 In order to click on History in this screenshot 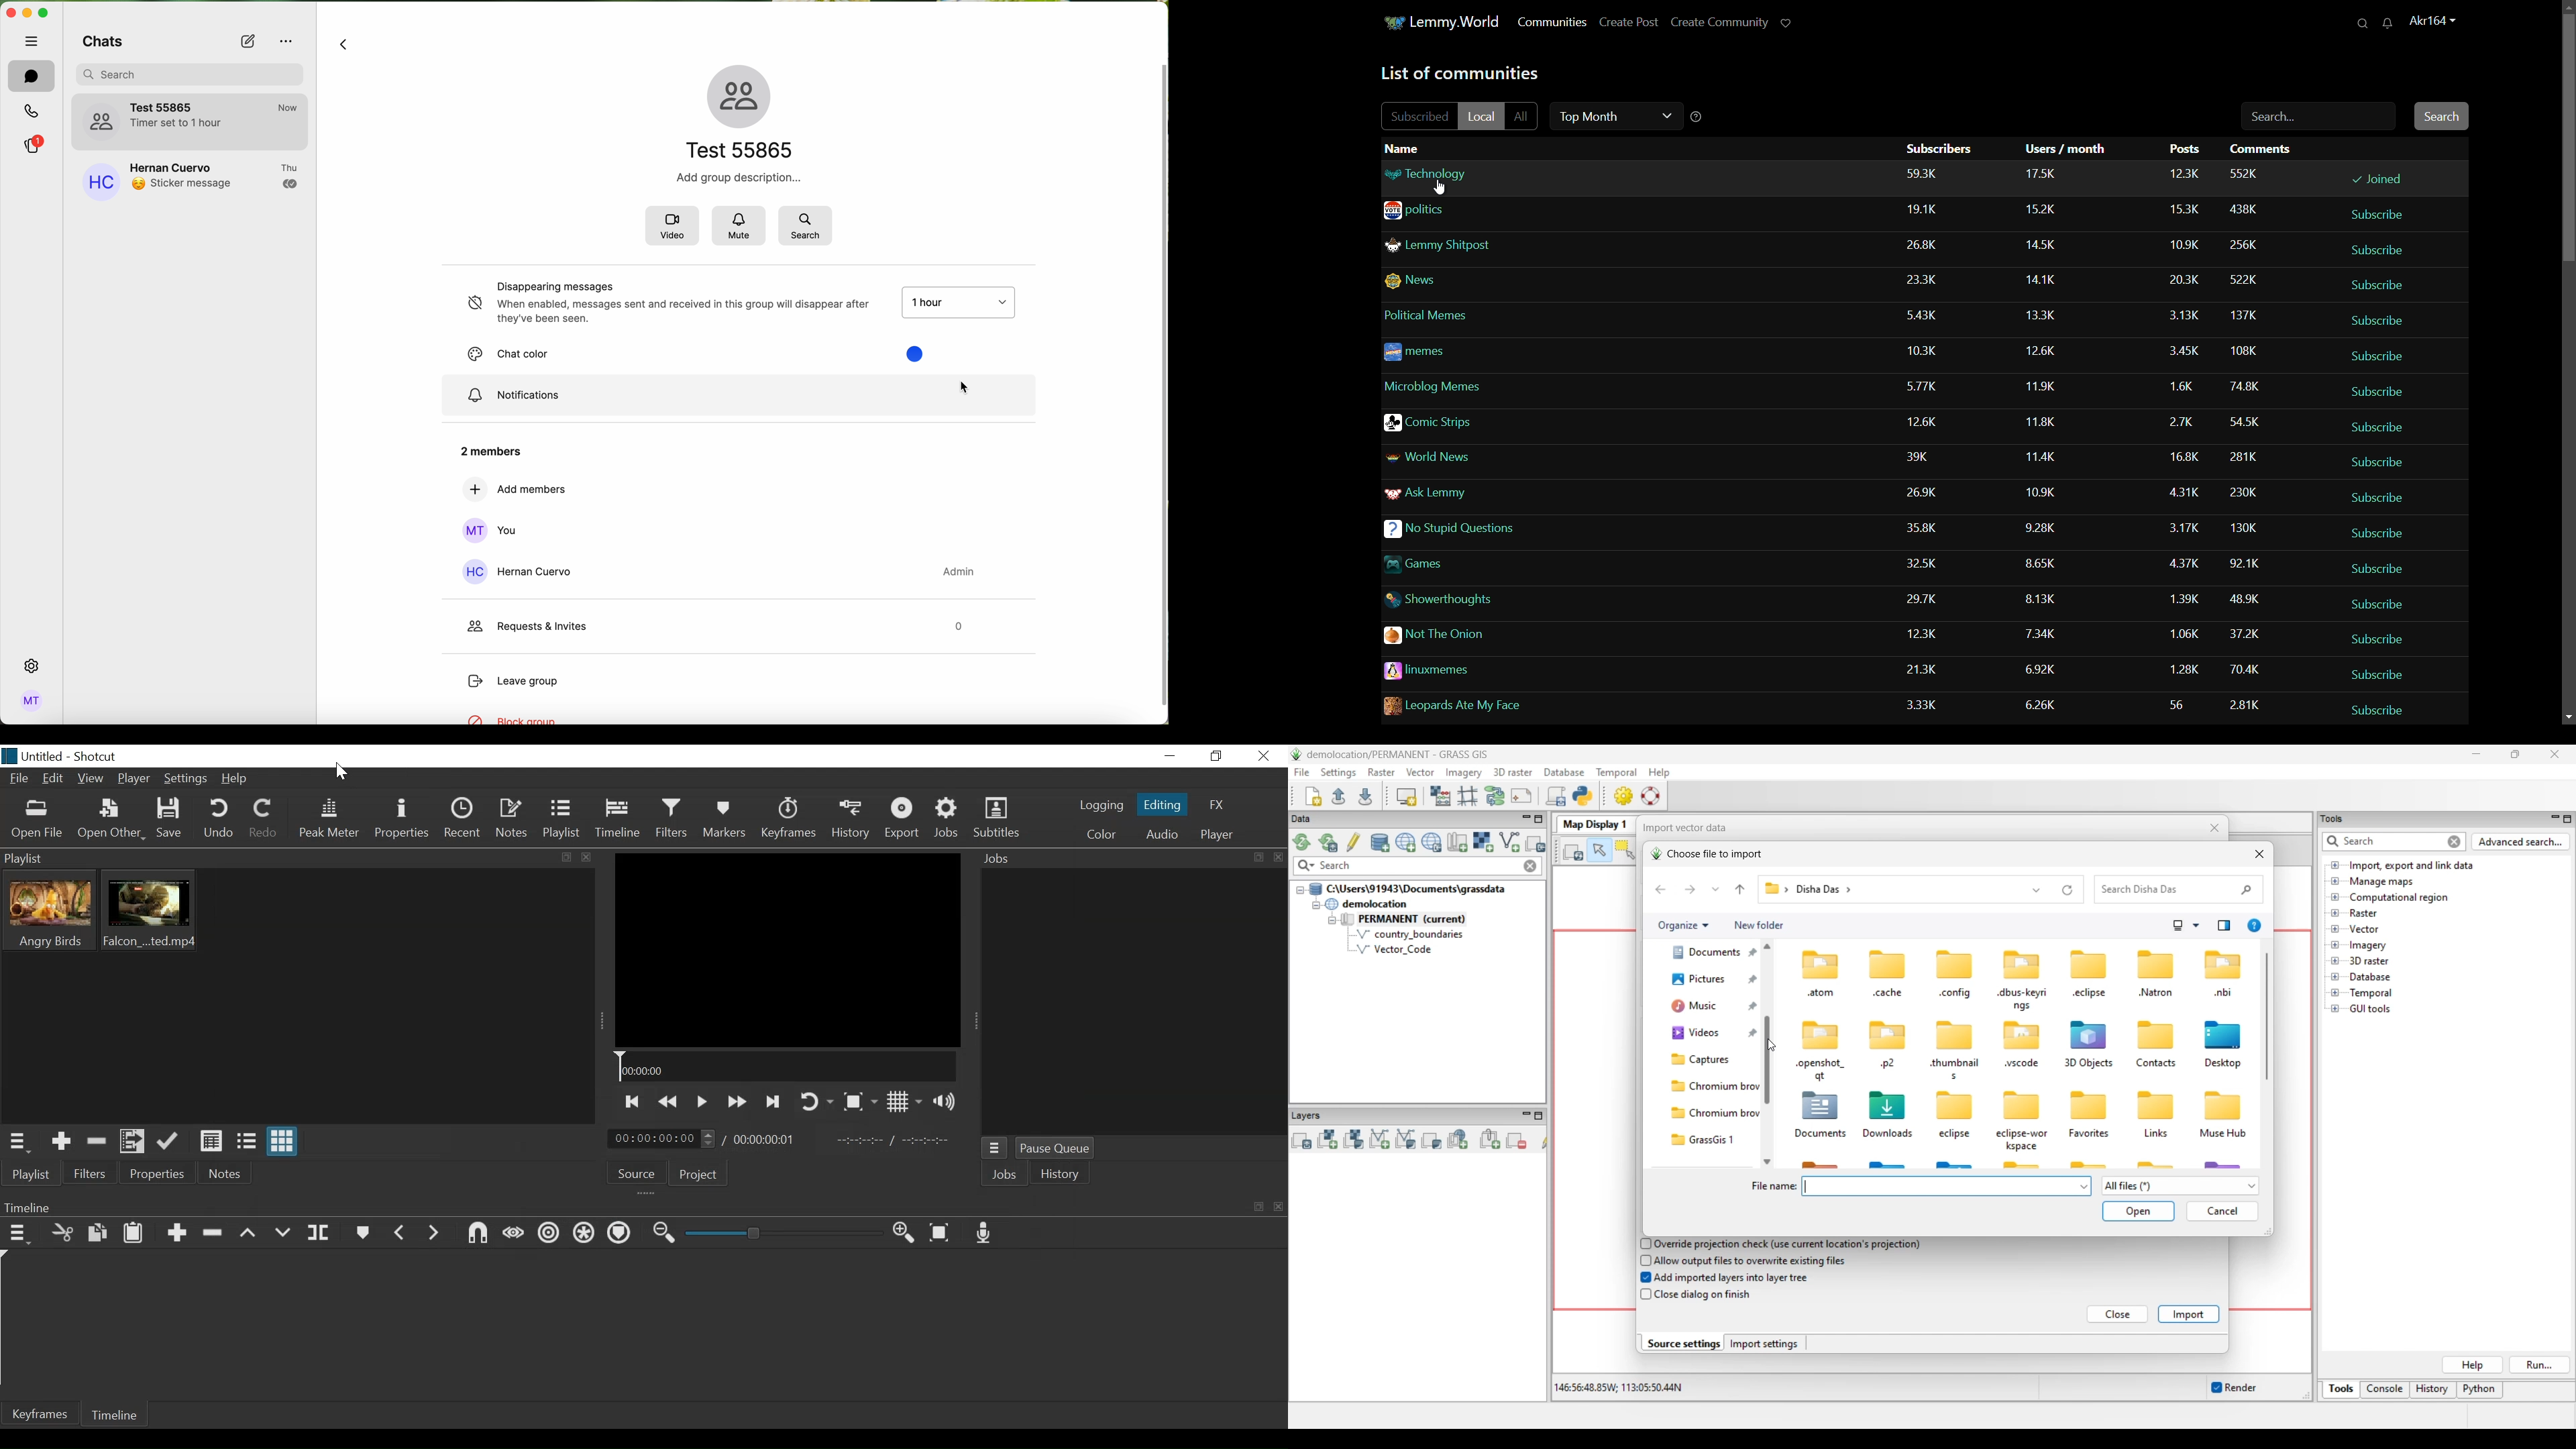, I will do `click(853, 817)`.